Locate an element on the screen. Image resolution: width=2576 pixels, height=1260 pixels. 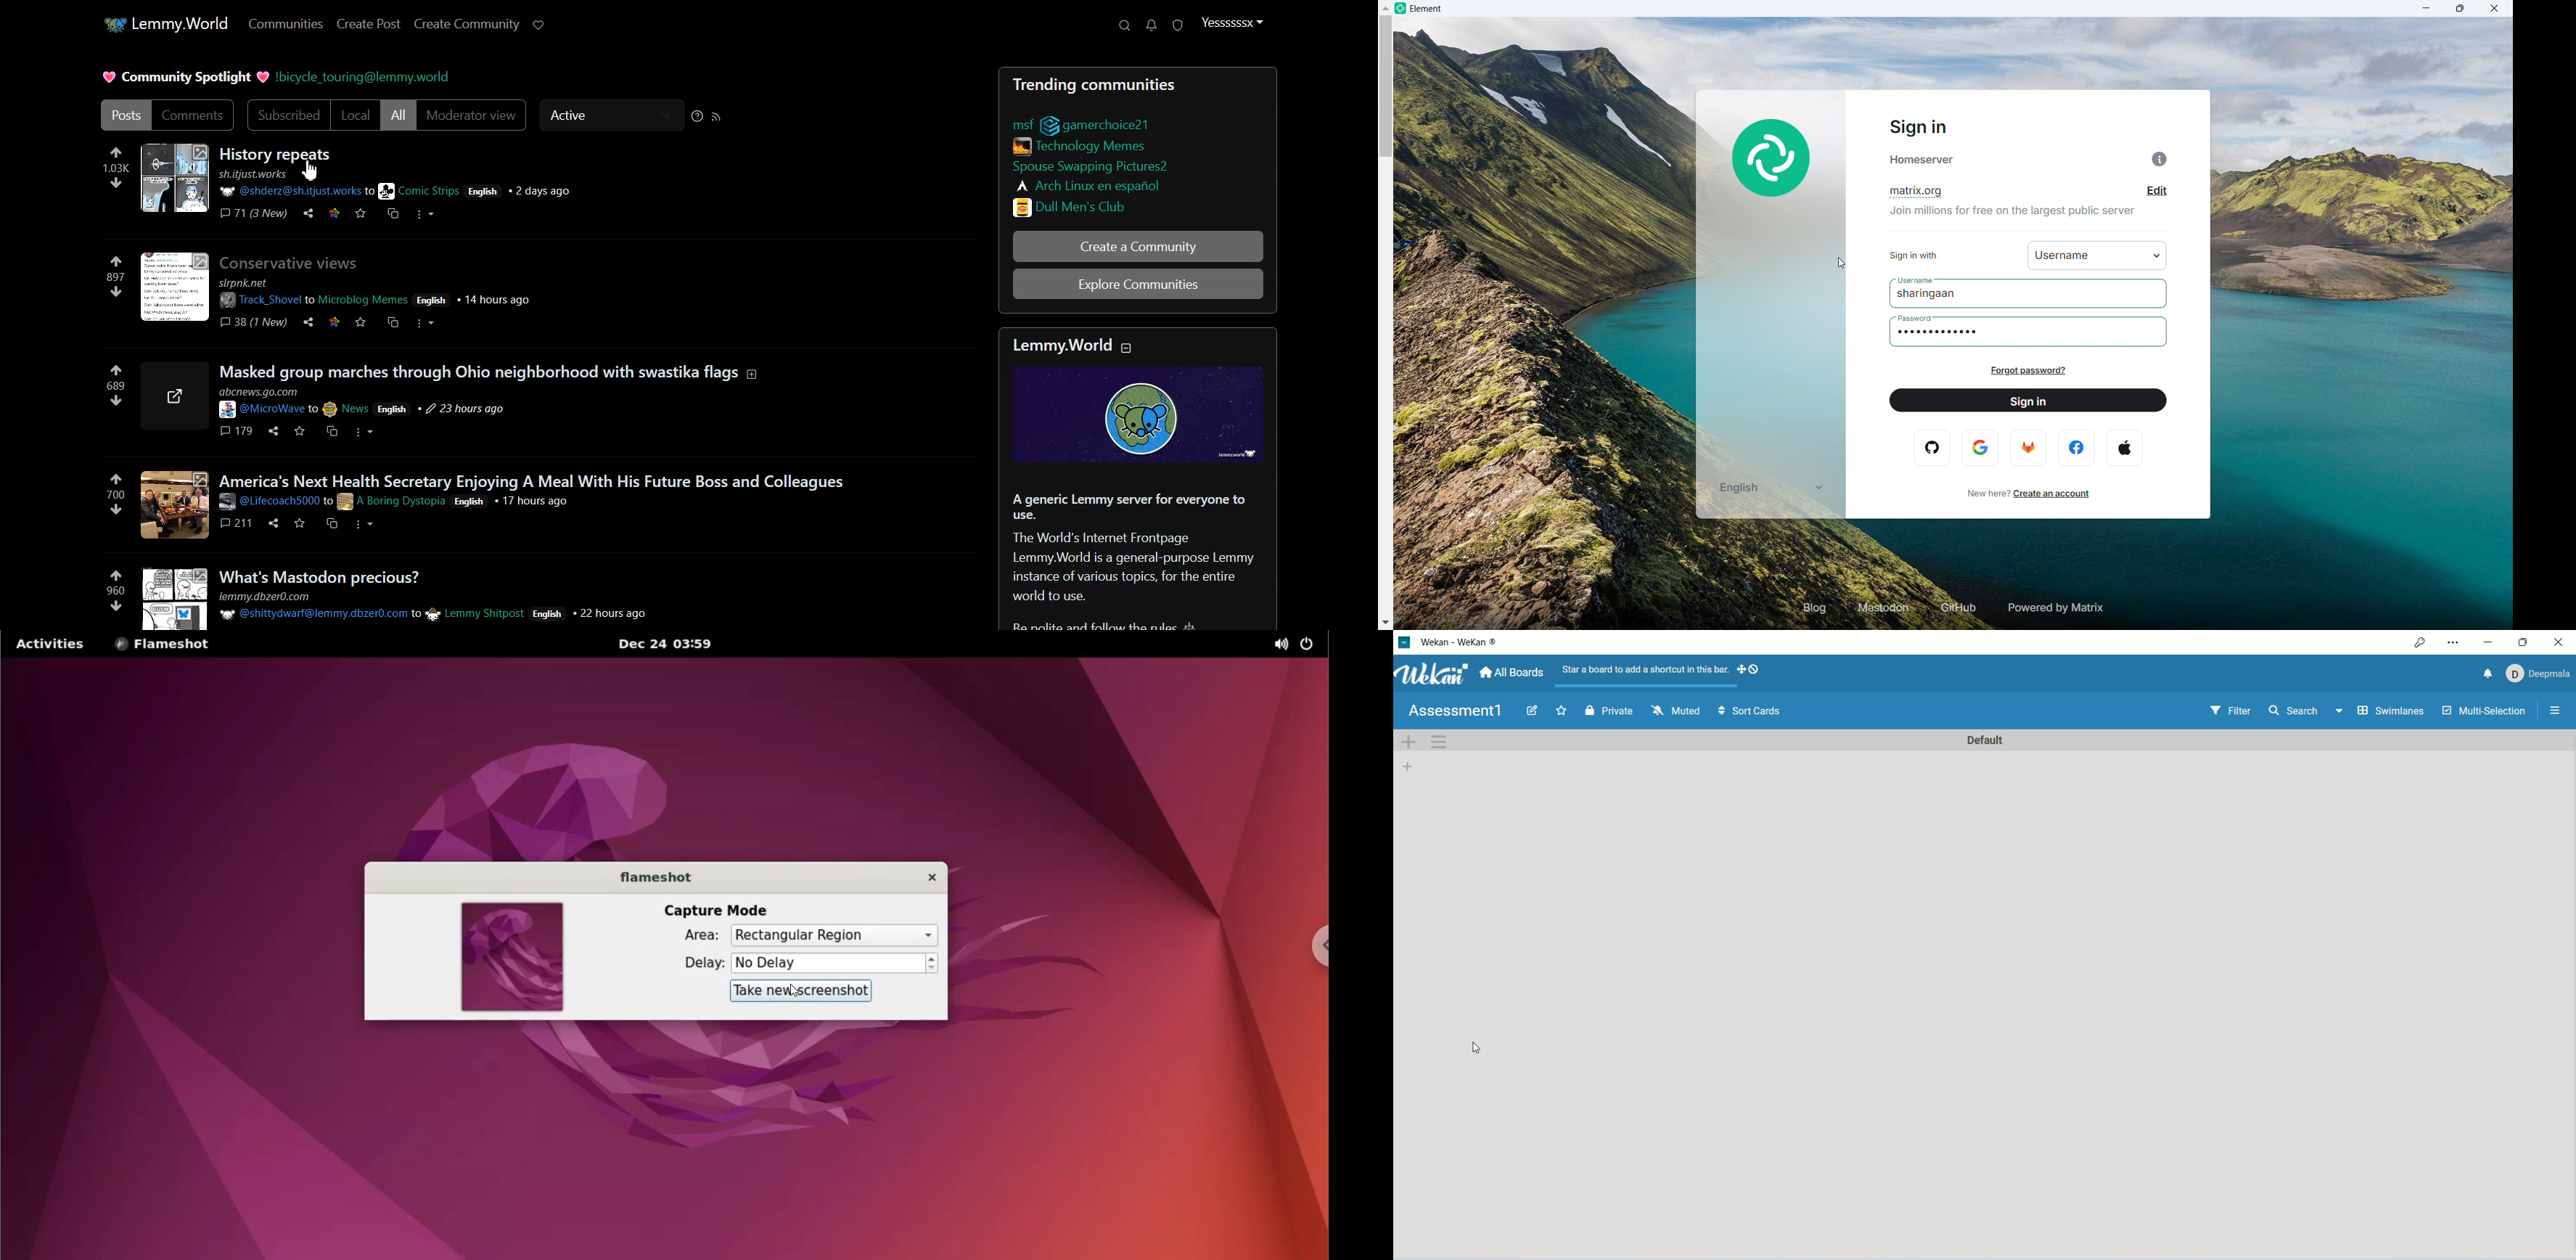
Community Spotlight is located at coordinates (186, 76).